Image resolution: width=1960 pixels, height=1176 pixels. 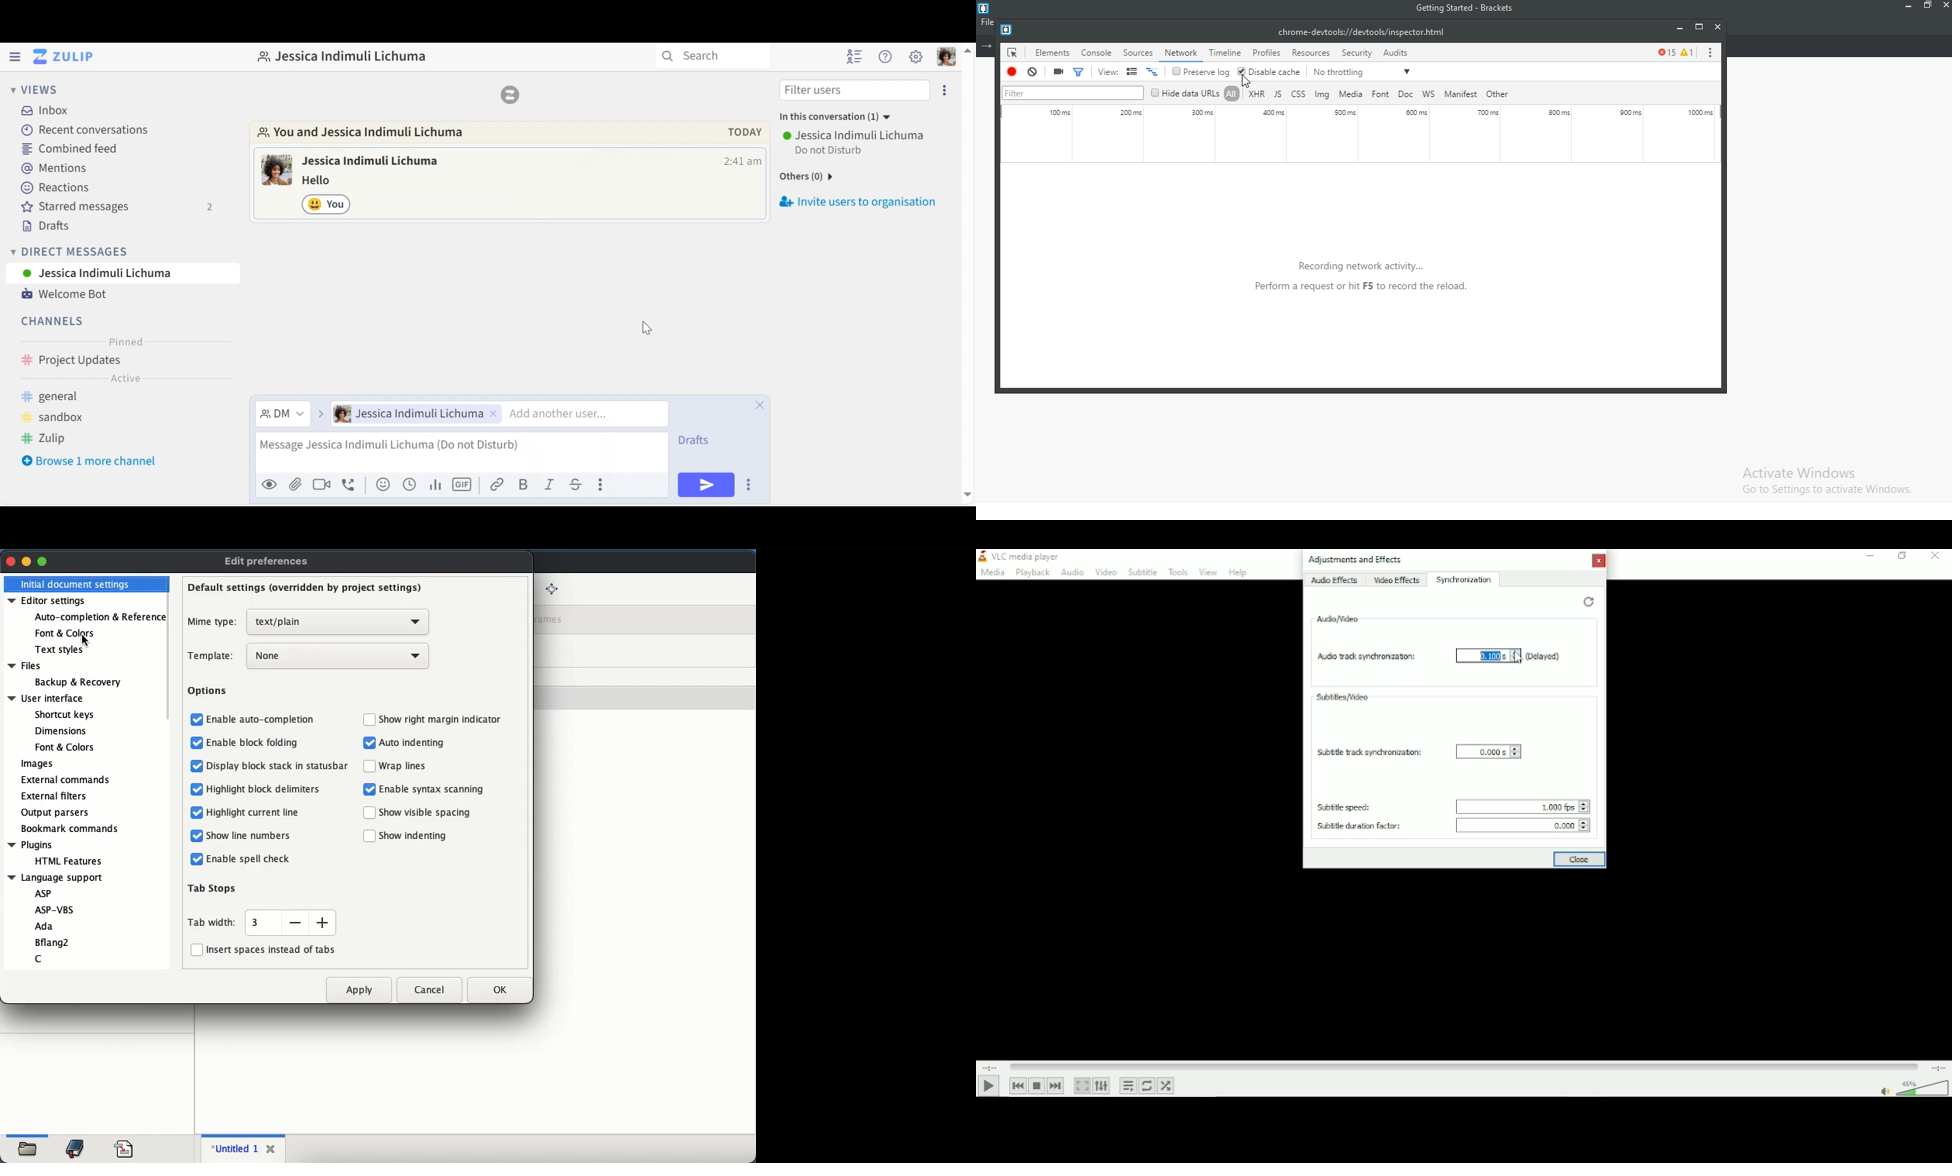 I want to click on Preview, so click(x=270, y=486).